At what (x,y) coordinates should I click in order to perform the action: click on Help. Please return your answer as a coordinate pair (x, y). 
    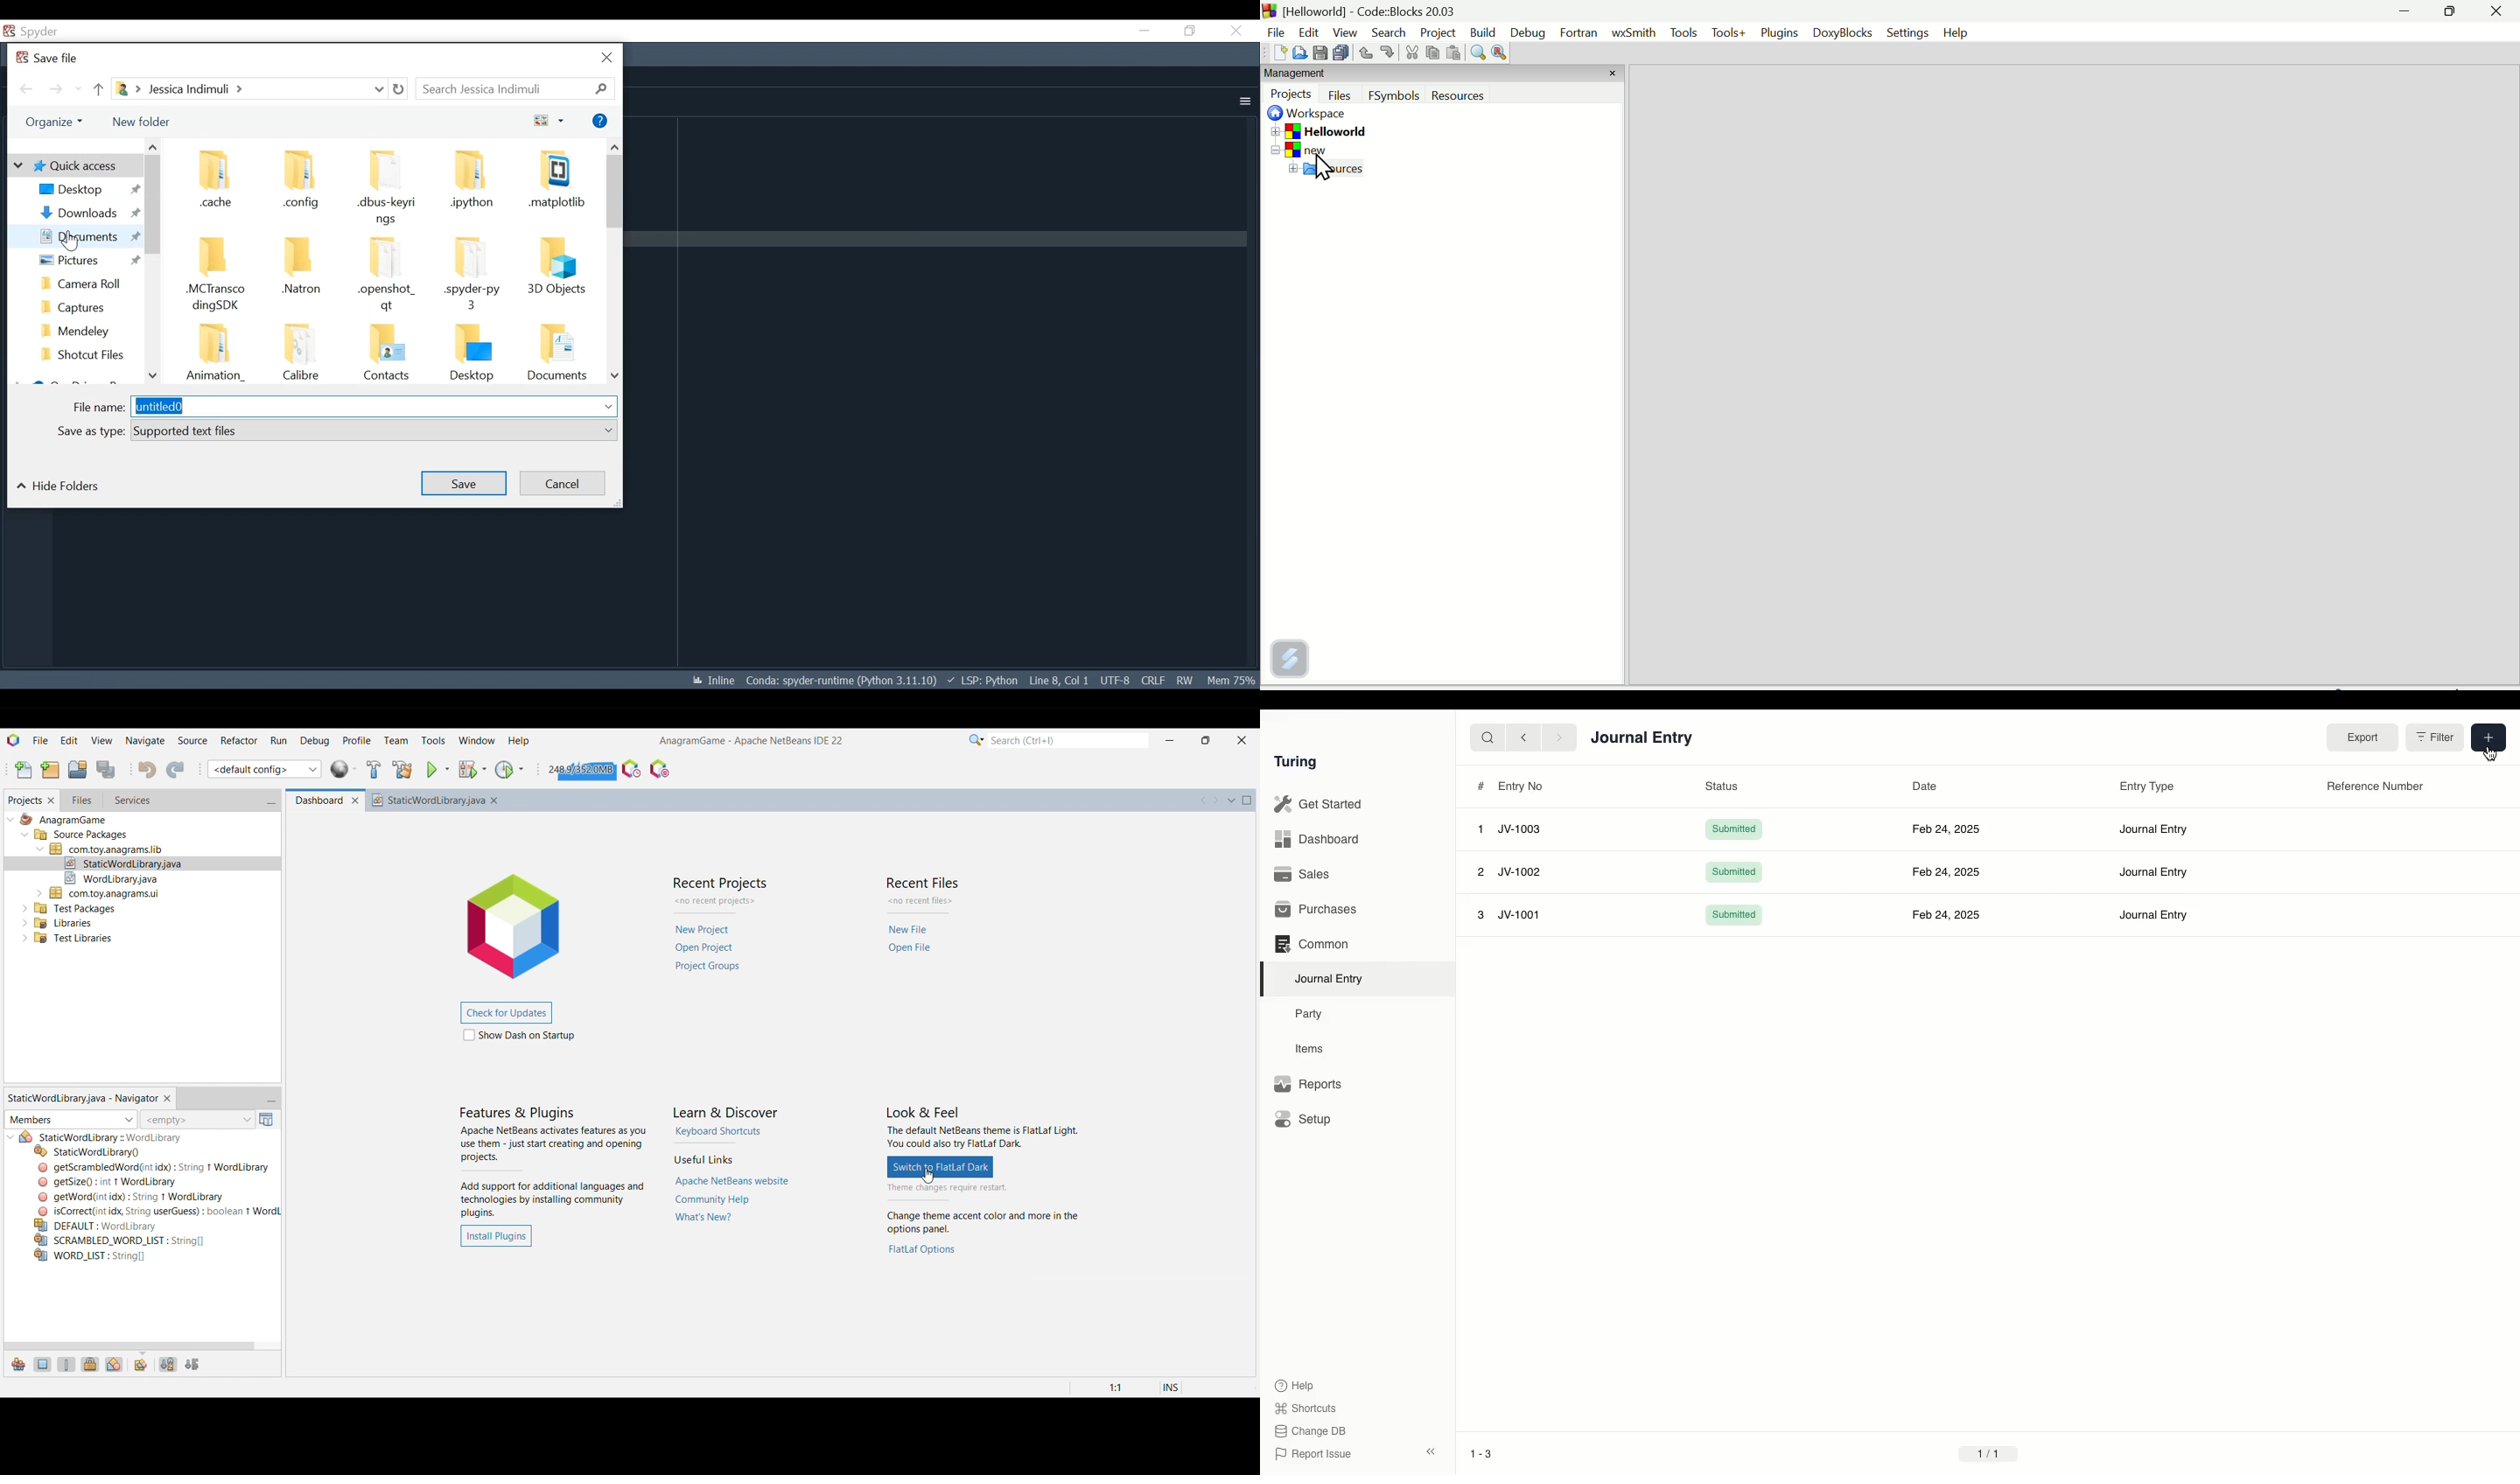
    Looking at the image, I should click on (600, 121).